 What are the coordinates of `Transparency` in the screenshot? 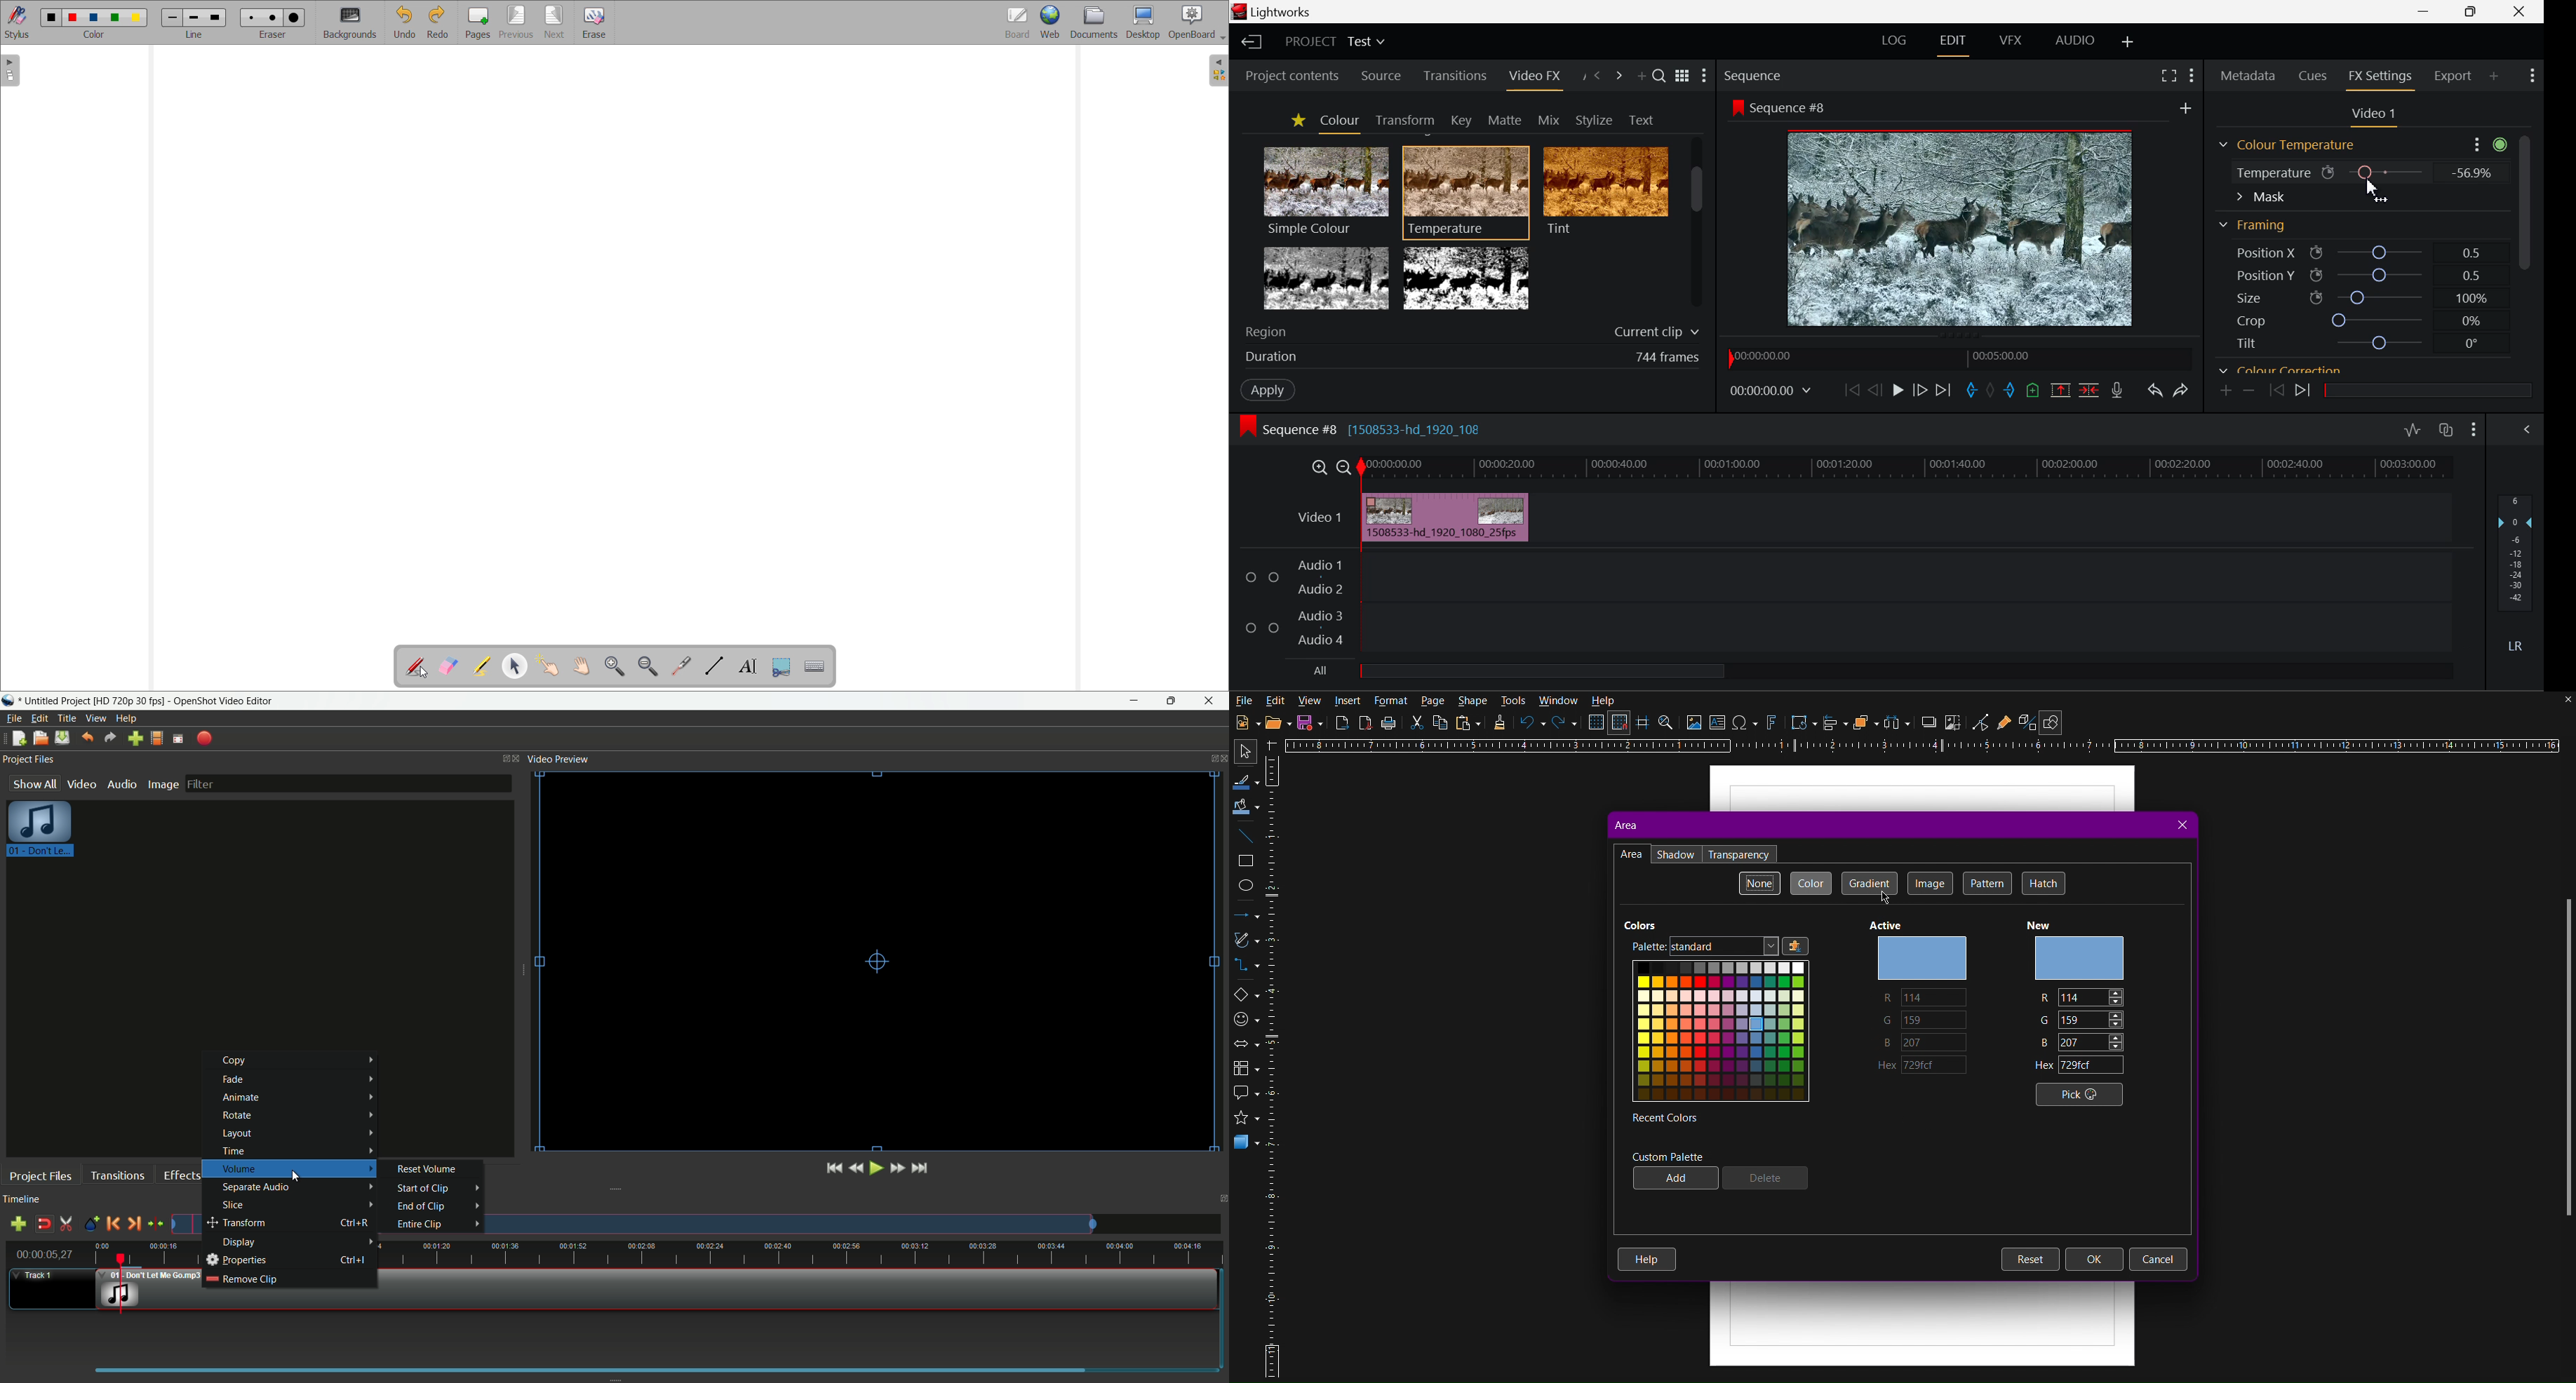 It's located at (1740, 854).